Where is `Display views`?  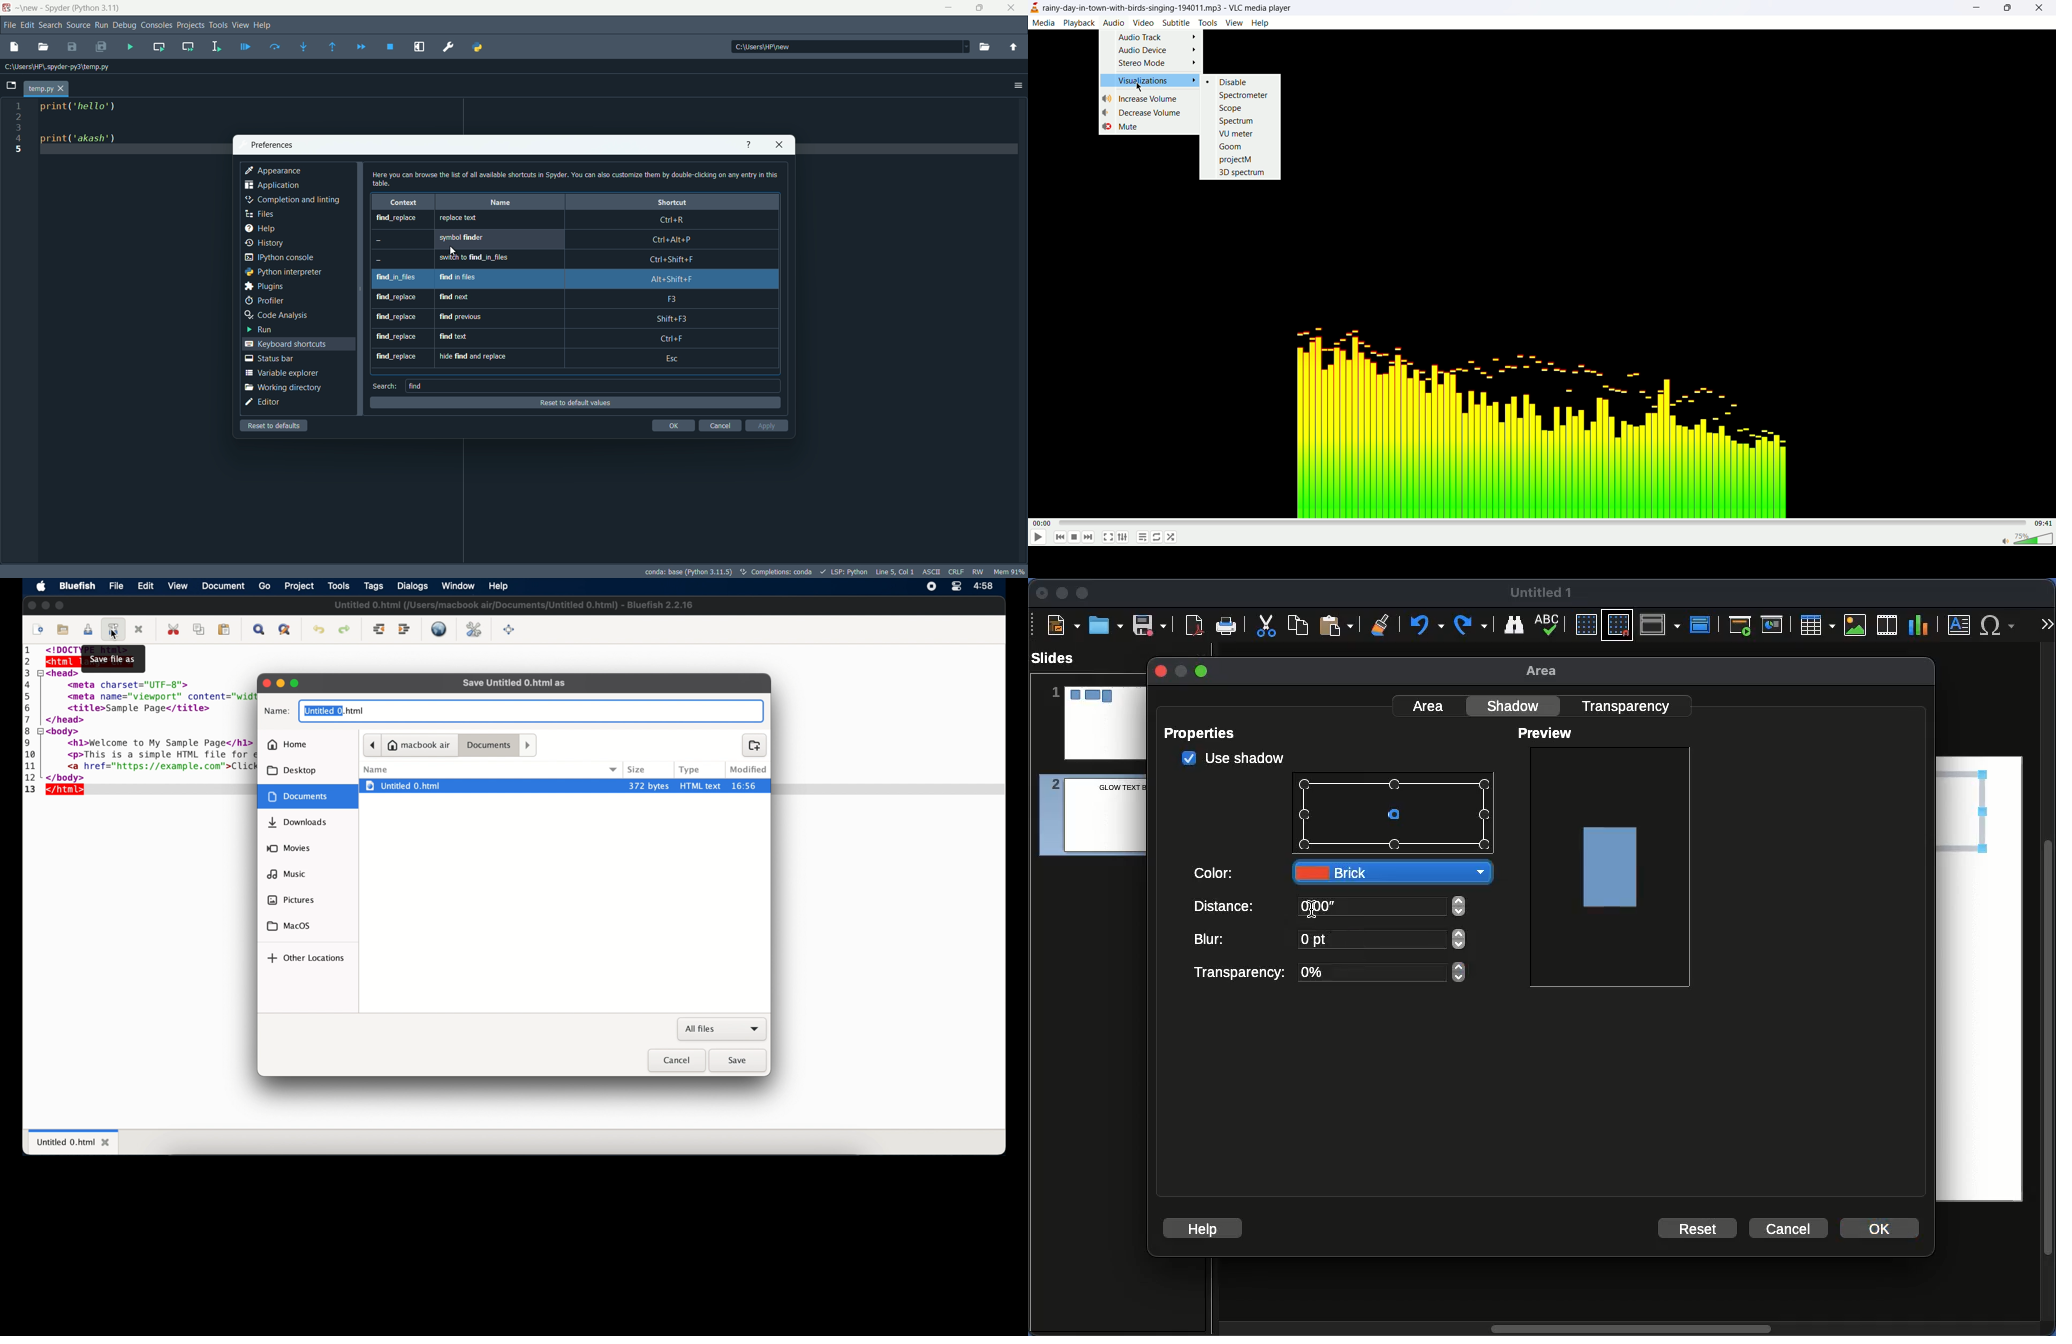 Display views is located at coordinates (1663, 623).